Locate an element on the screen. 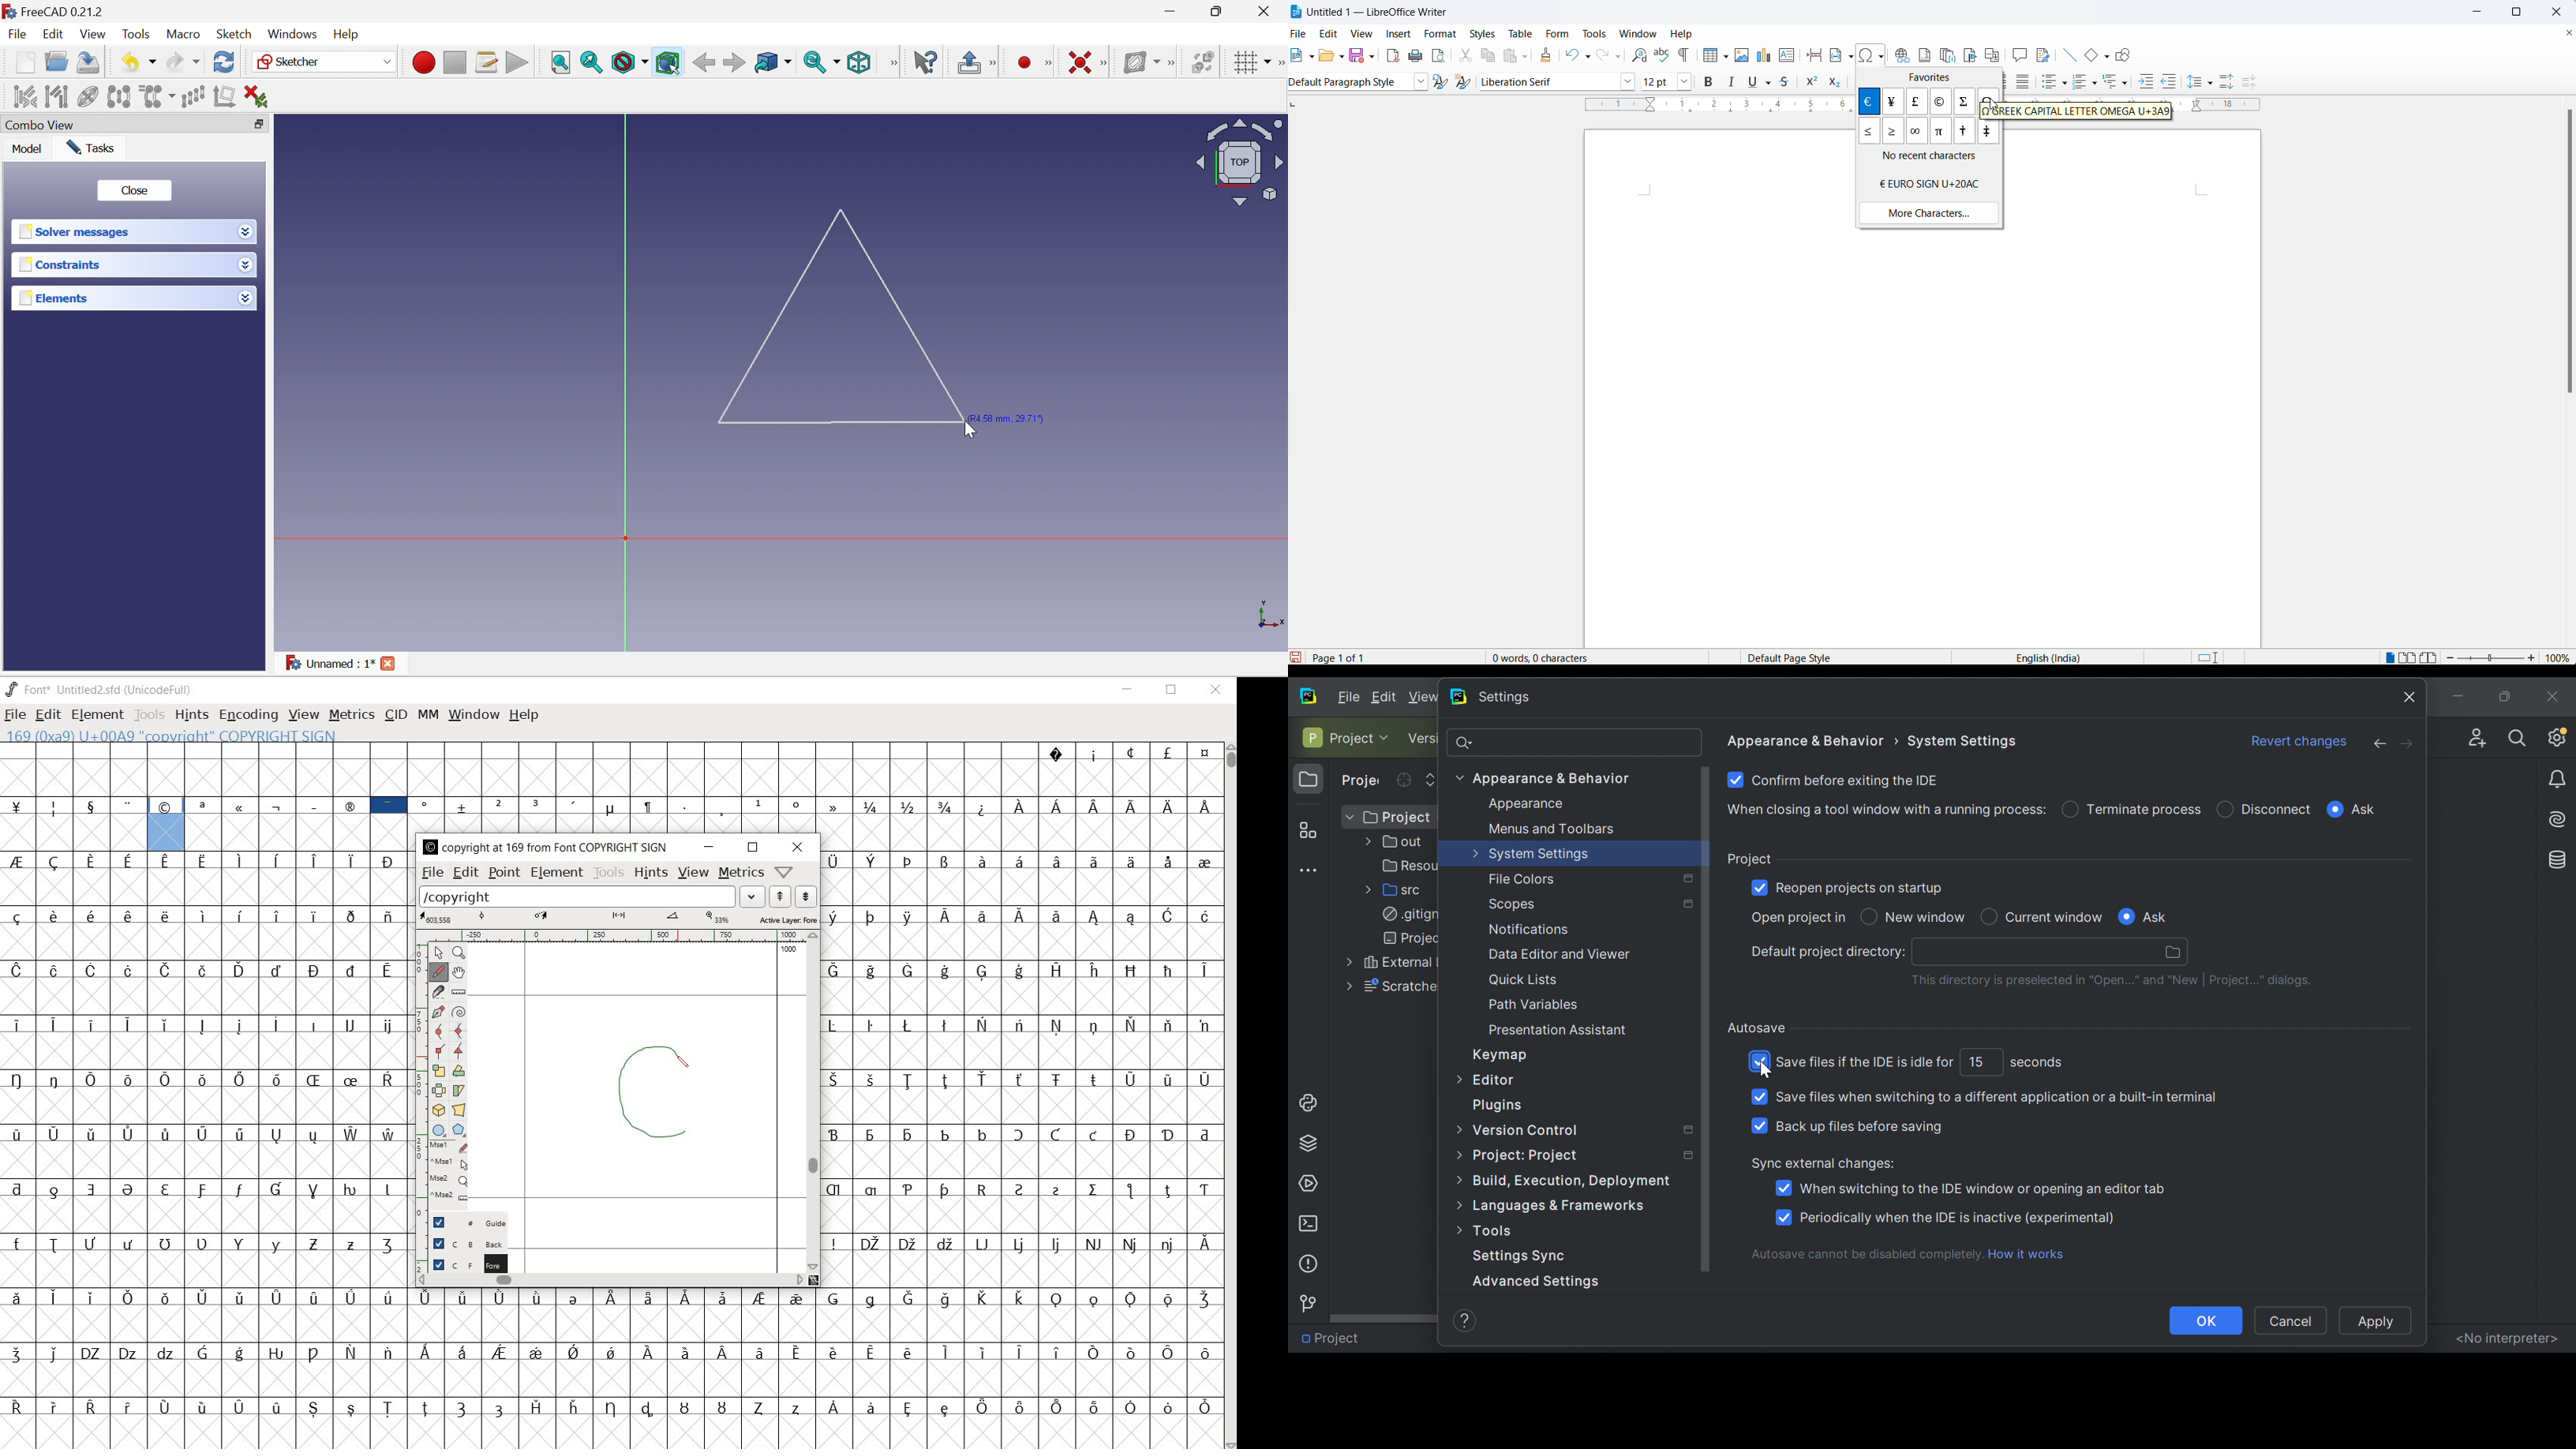 The image size is (2576, 1456). [View] is located at coordinates (890, 62).